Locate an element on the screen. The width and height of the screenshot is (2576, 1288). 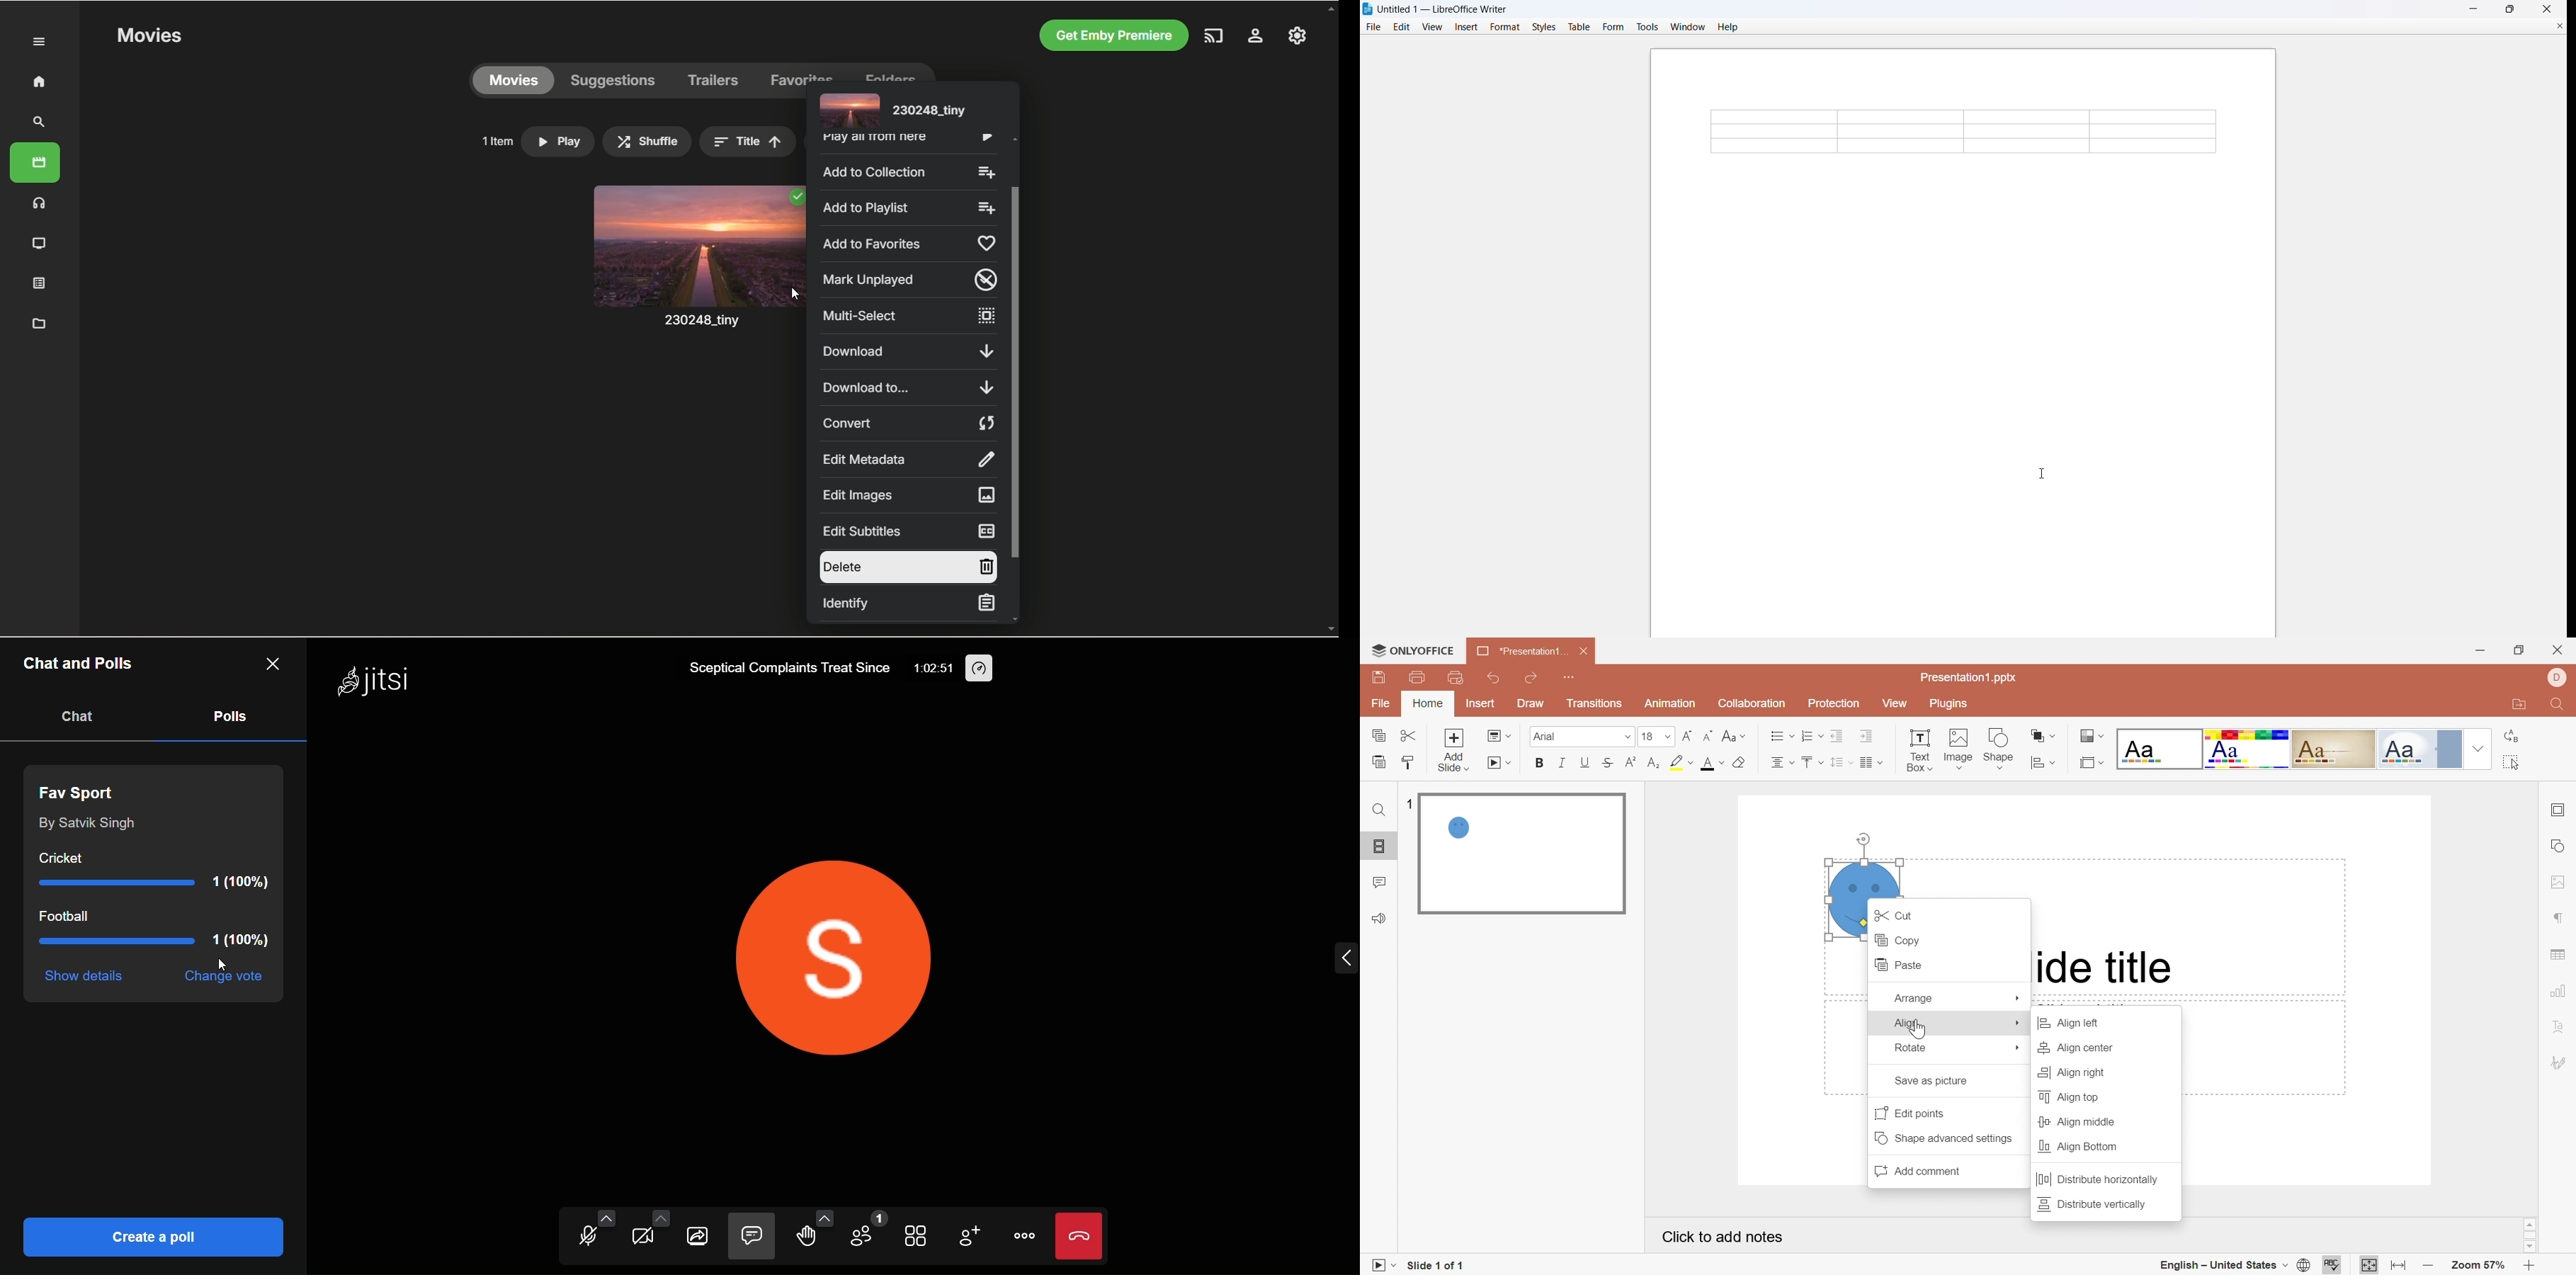
File is located at coordinates (1384, 705).